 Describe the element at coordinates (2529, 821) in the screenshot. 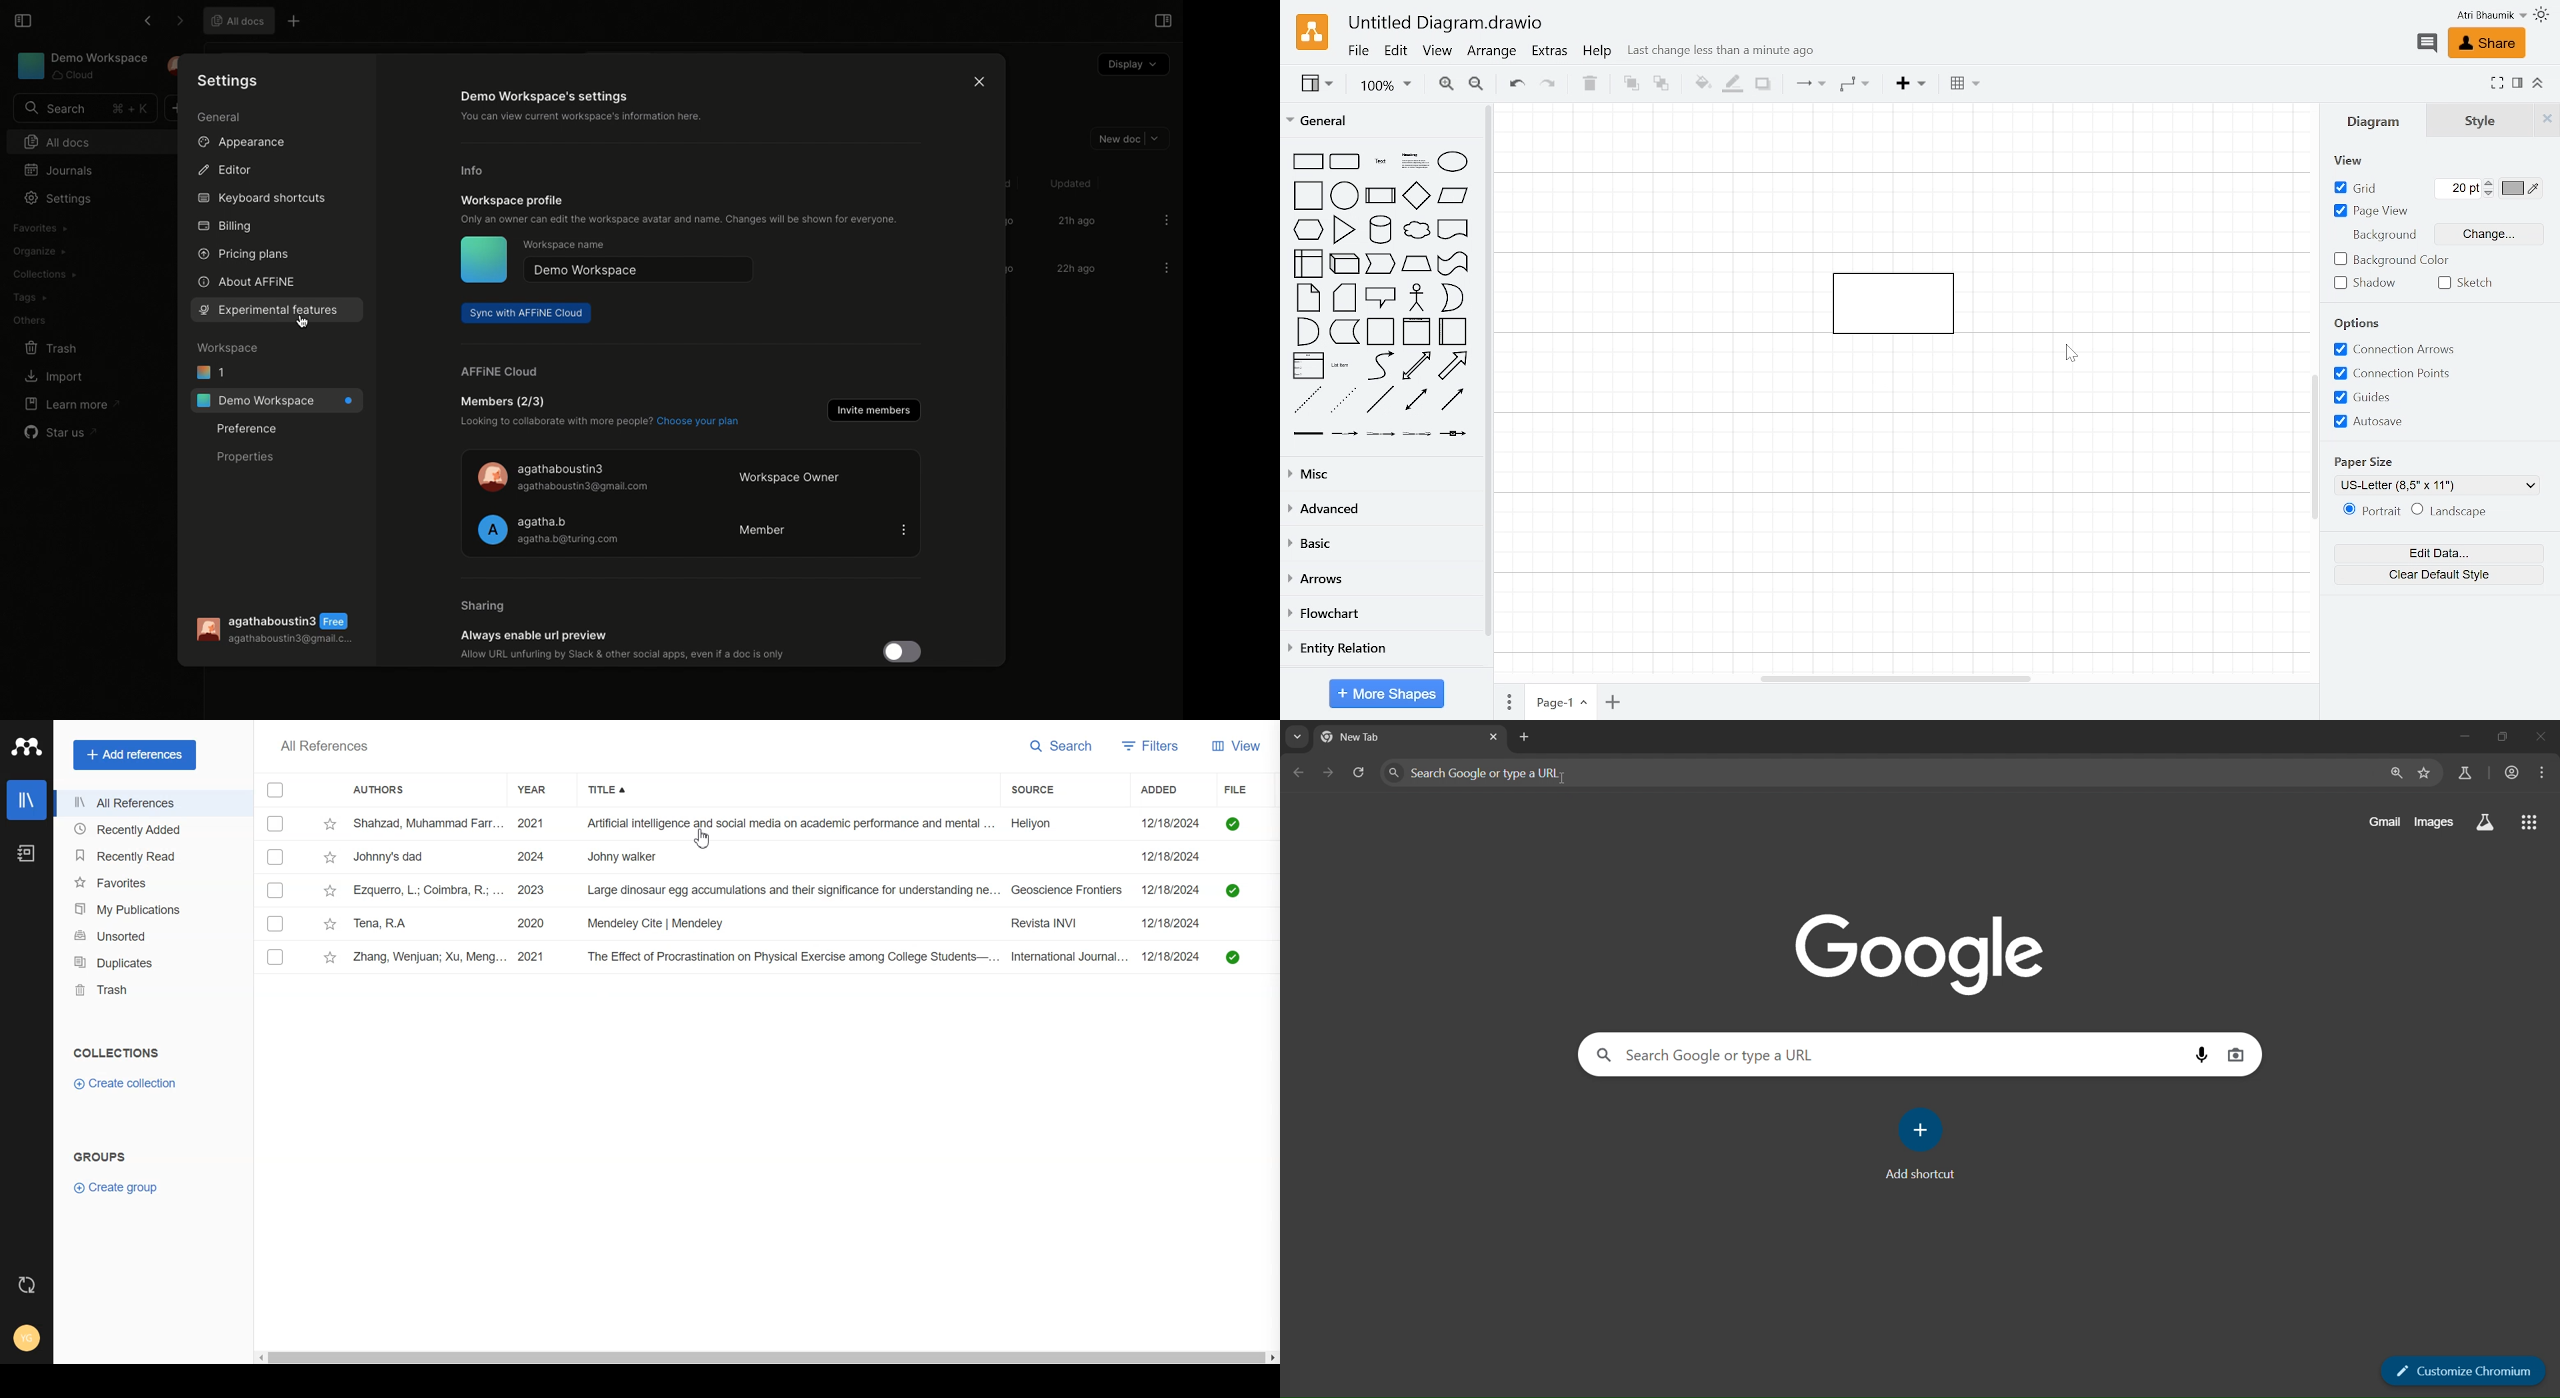

I see `google apps` at that location.